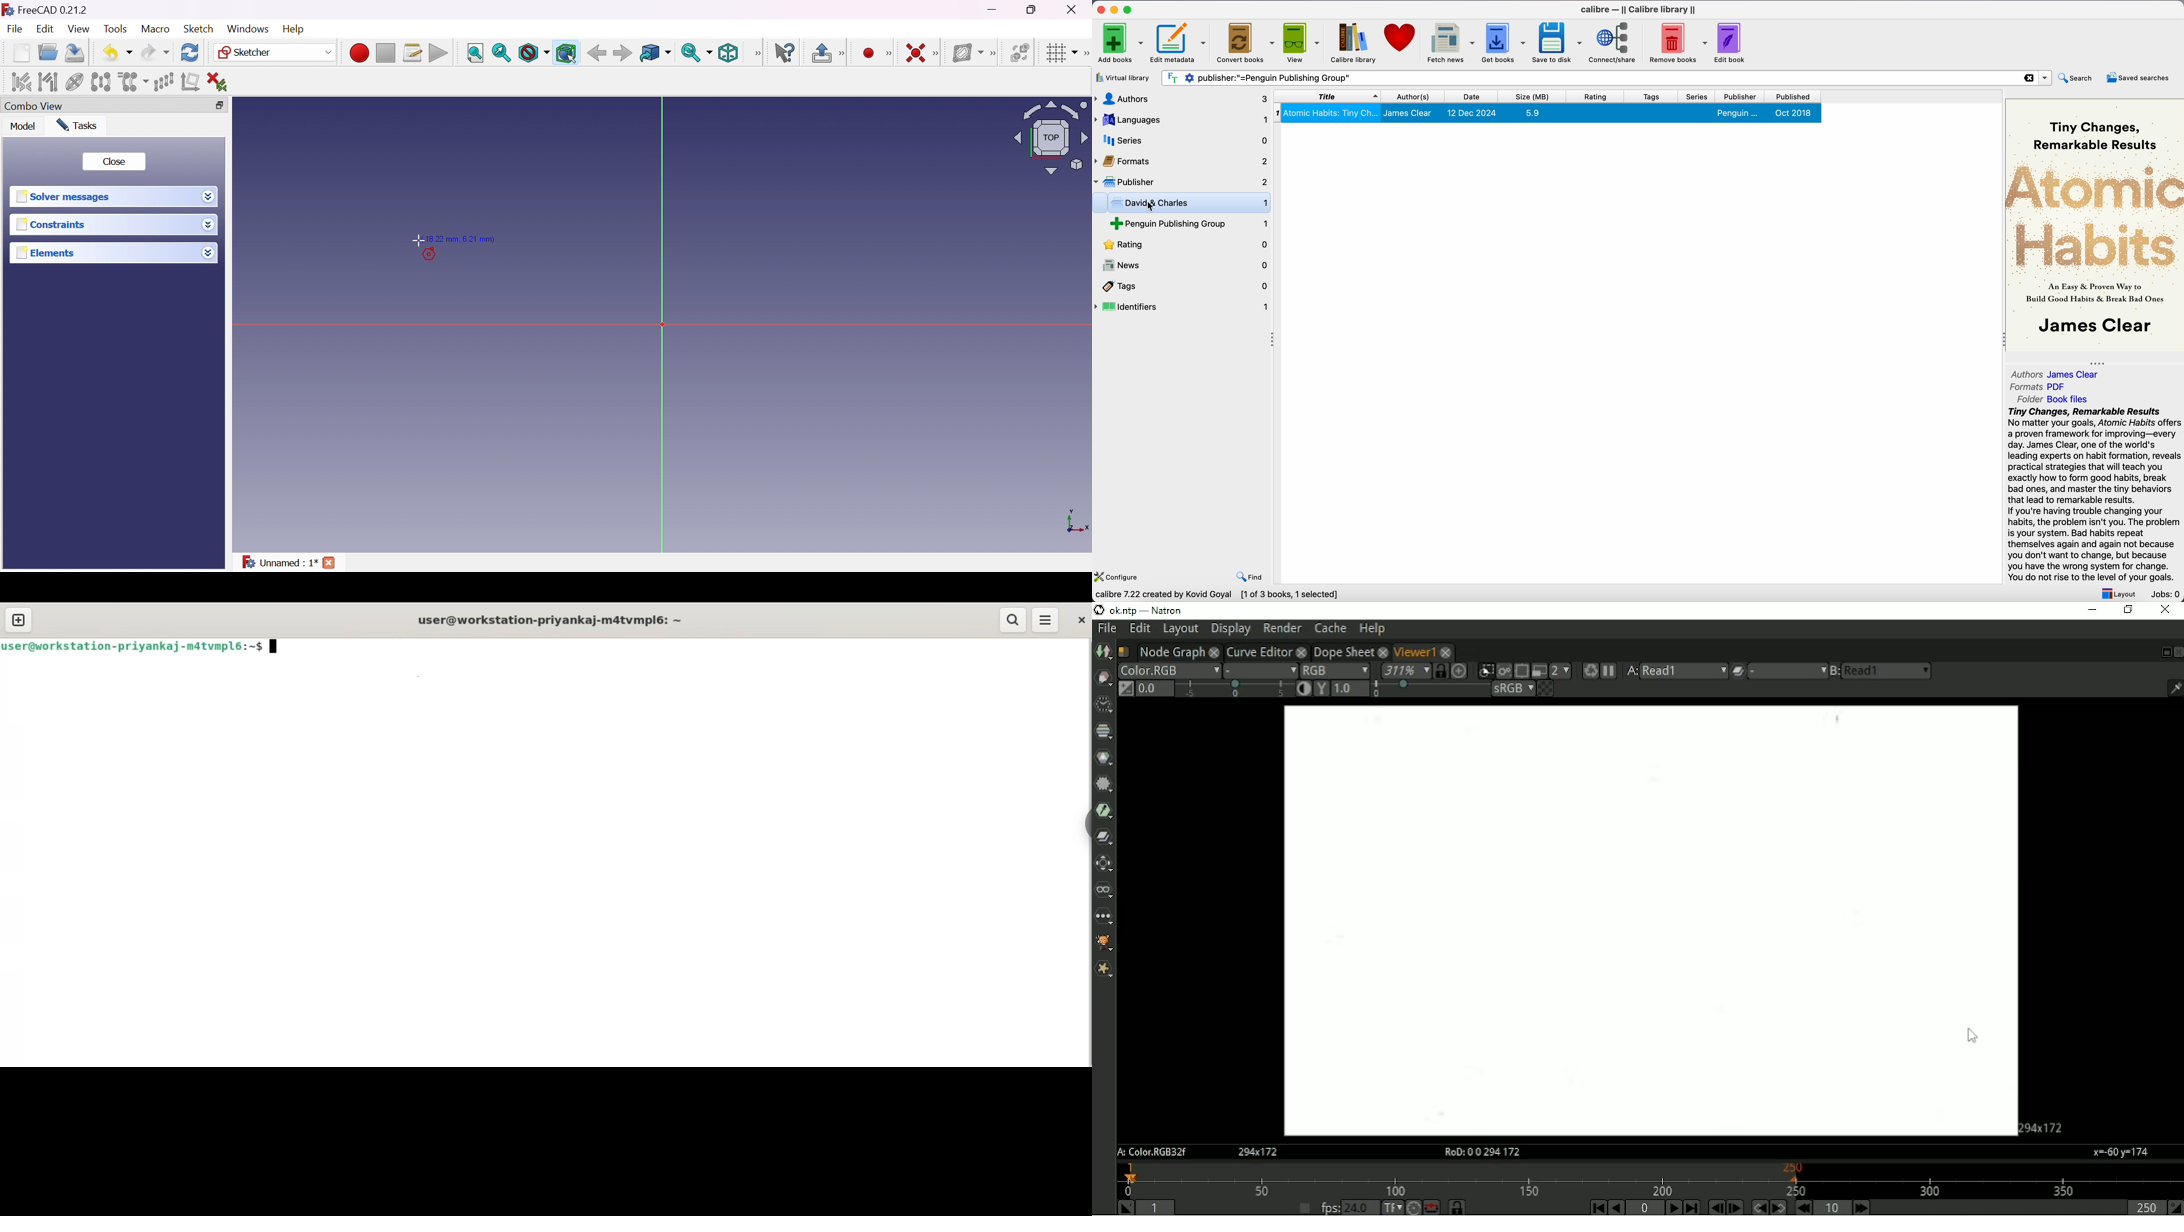  What do you see at coordinates (1099, 610) in the screenshot?
I see `logo` at bounding box center [1099, 610].